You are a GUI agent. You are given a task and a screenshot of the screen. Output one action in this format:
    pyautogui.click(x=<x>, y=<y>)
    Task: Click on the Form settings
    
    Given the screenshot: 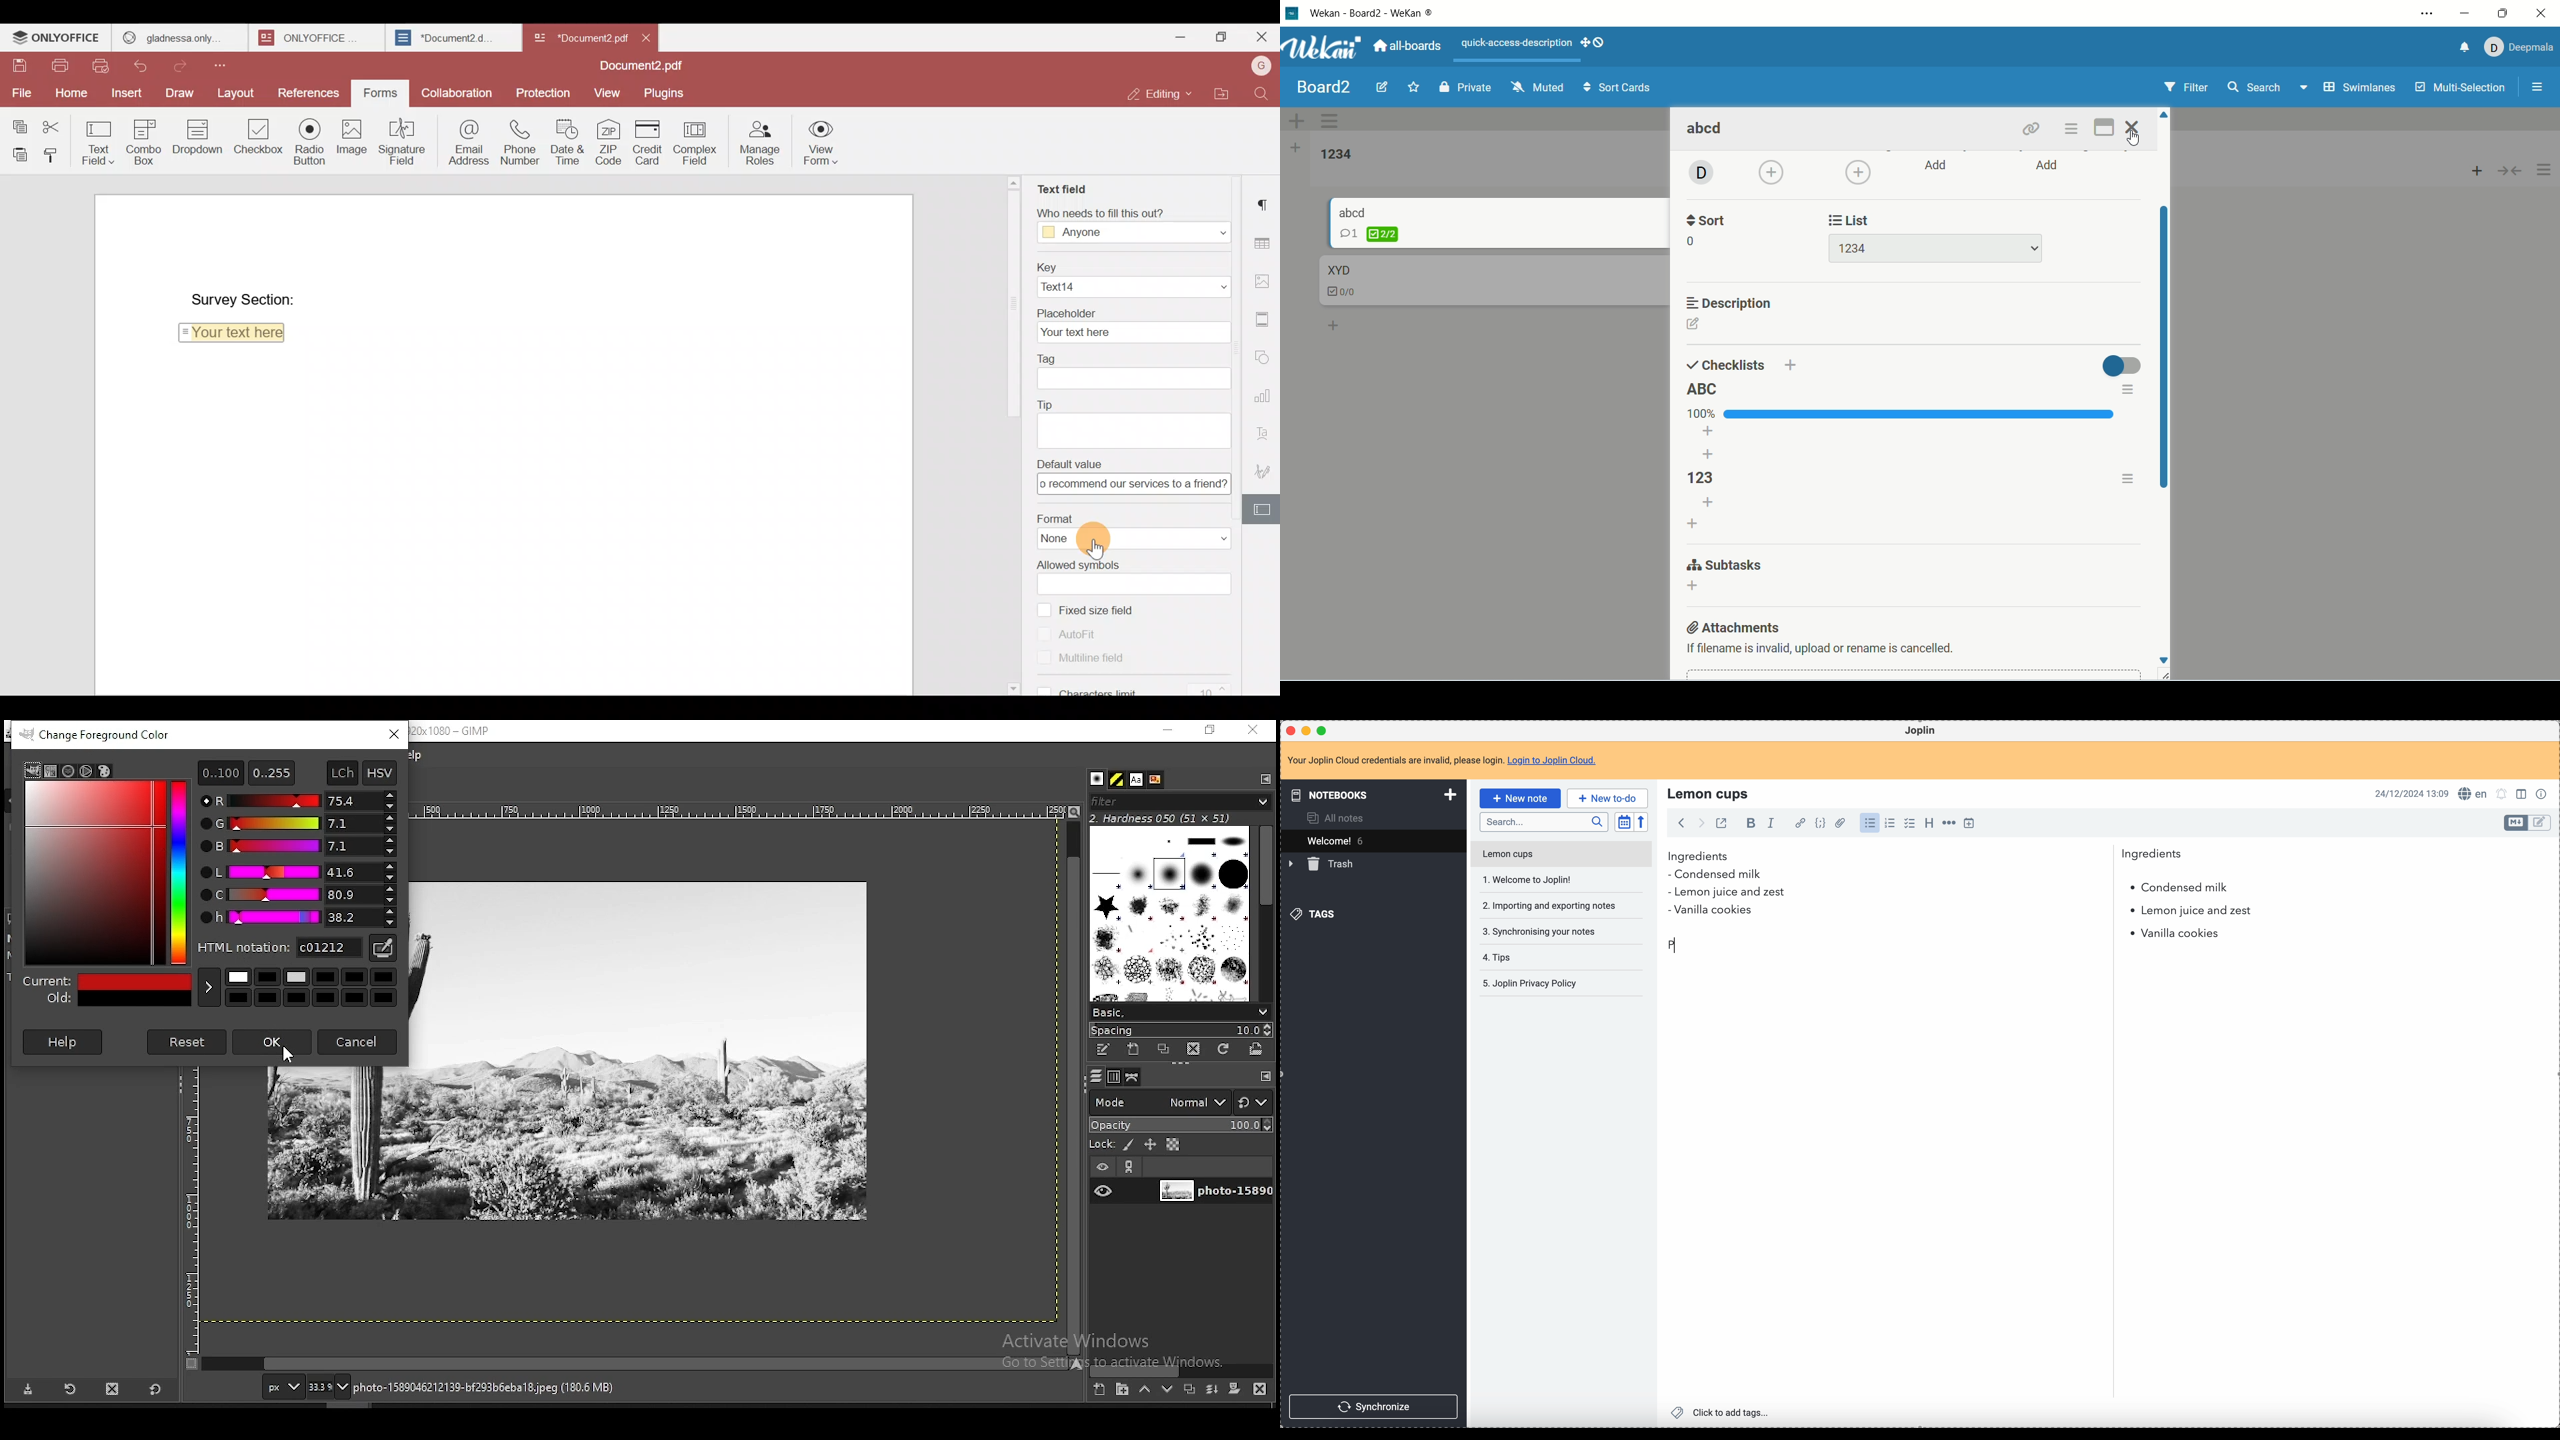 What is the action you would take?
    pyautogui.click(x=1263, y=510)
    